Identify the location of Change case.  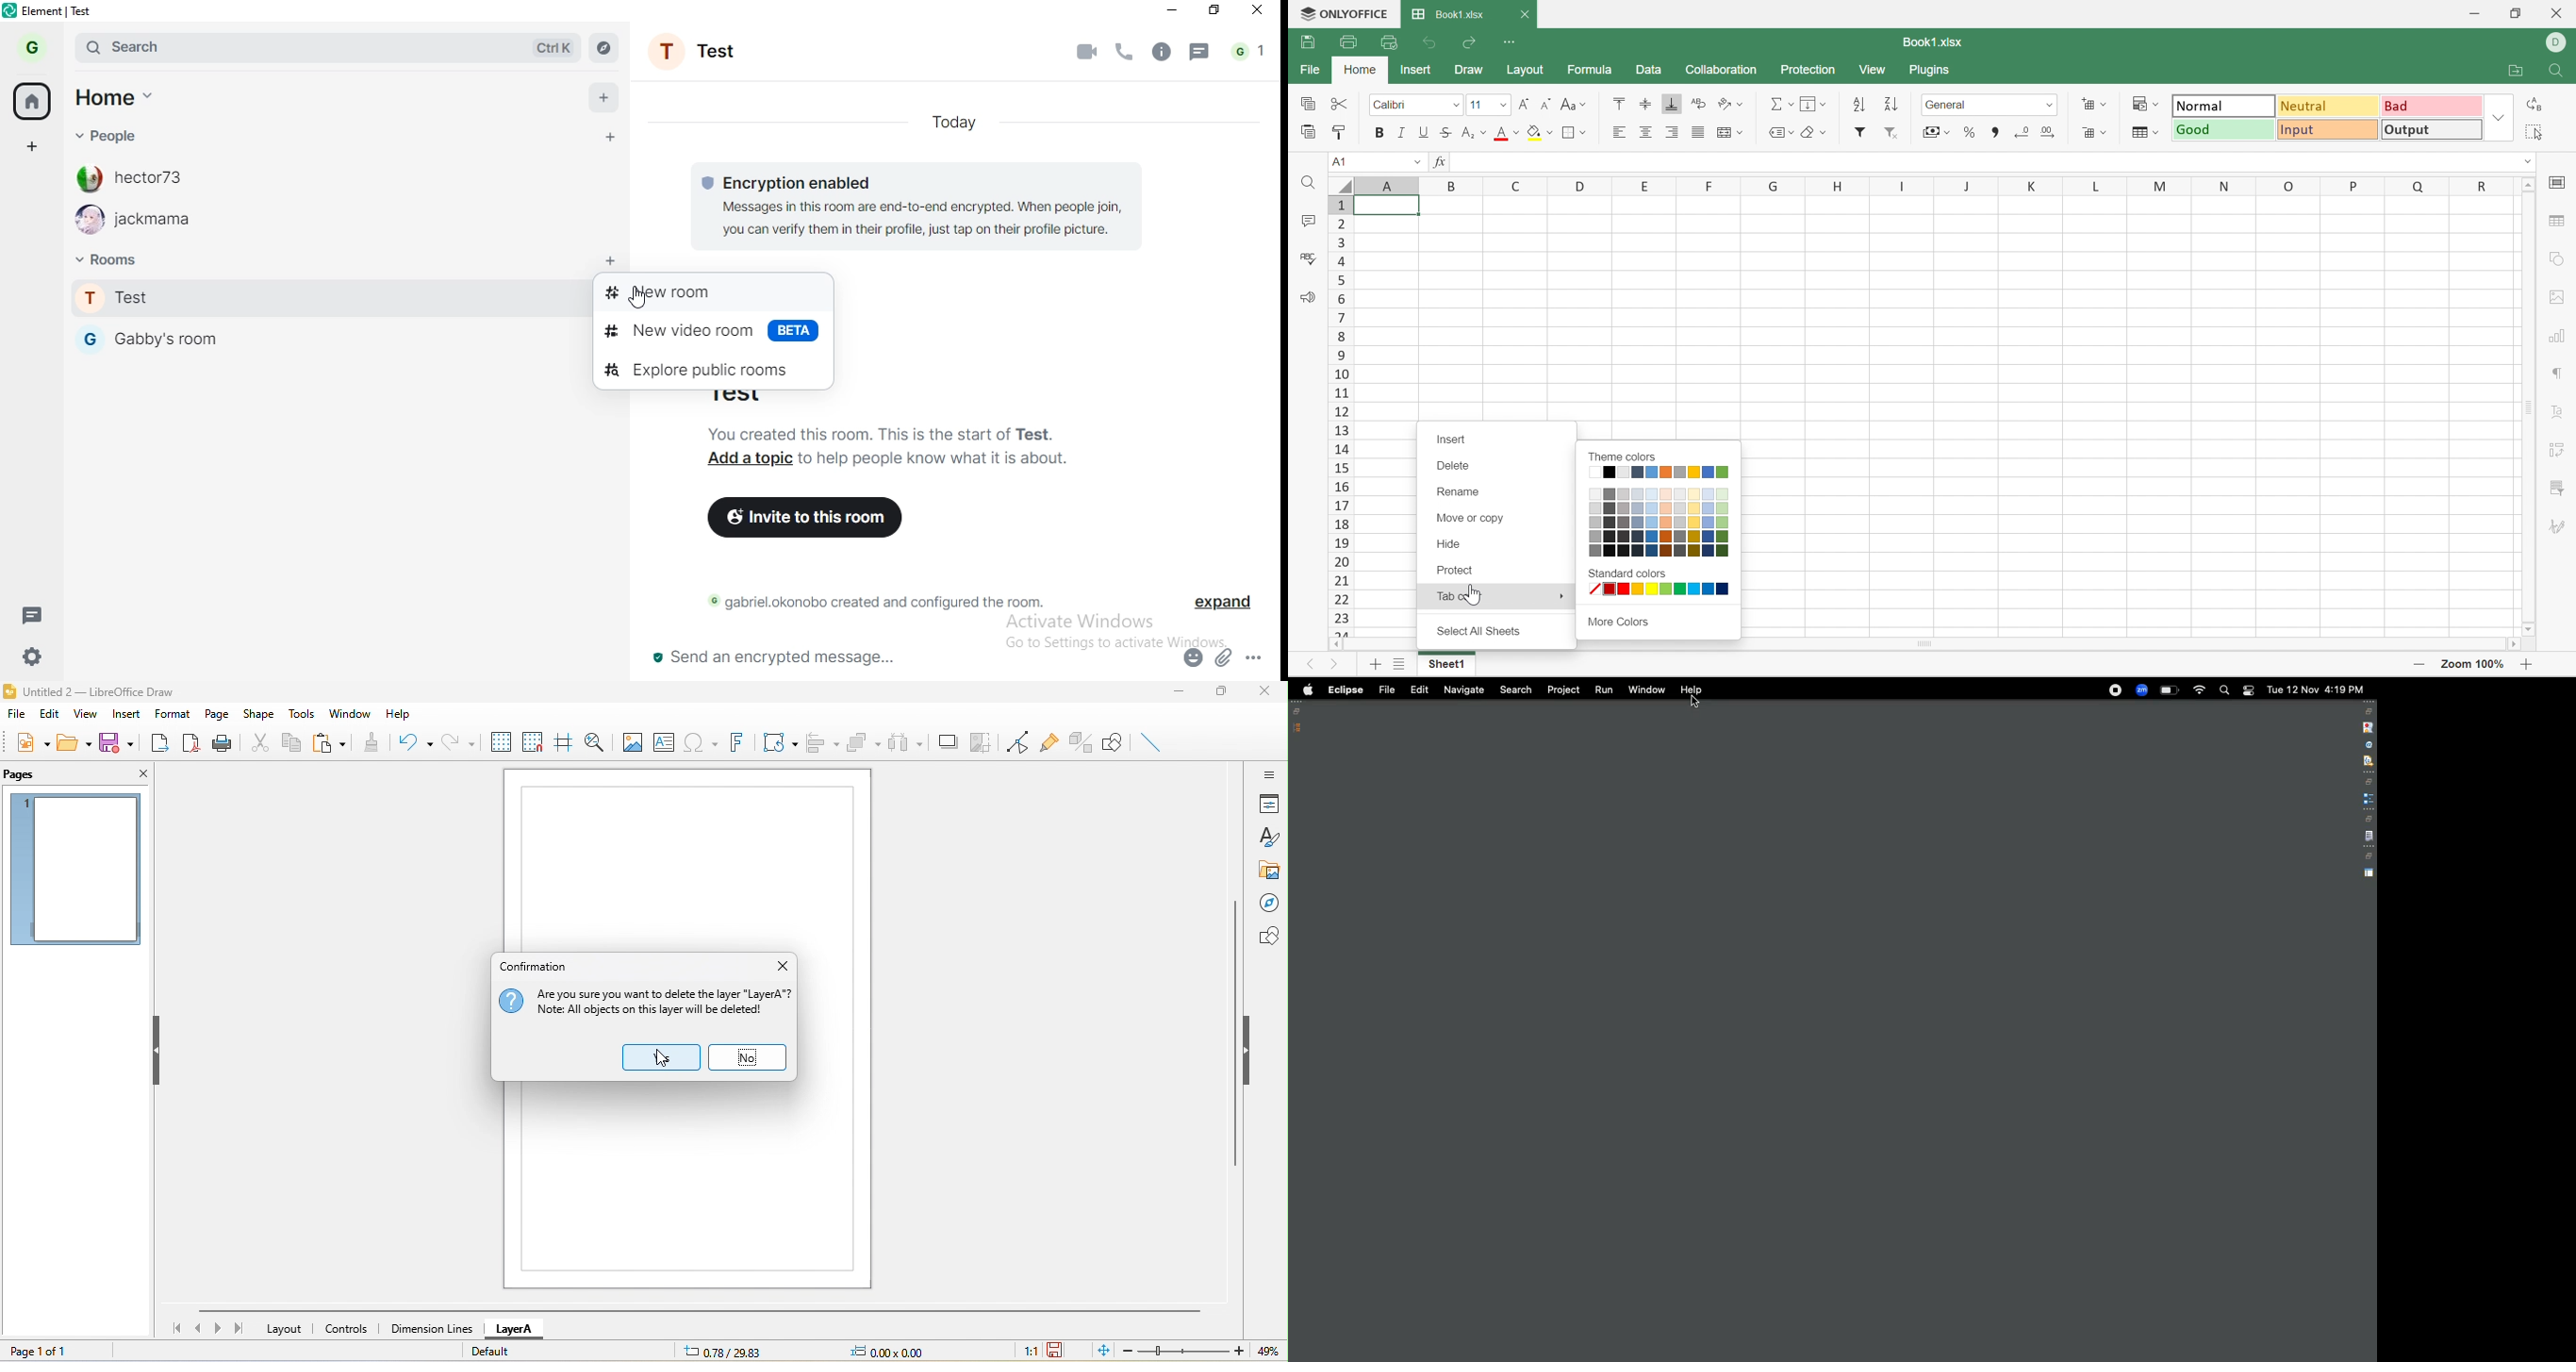
(1572, 104).